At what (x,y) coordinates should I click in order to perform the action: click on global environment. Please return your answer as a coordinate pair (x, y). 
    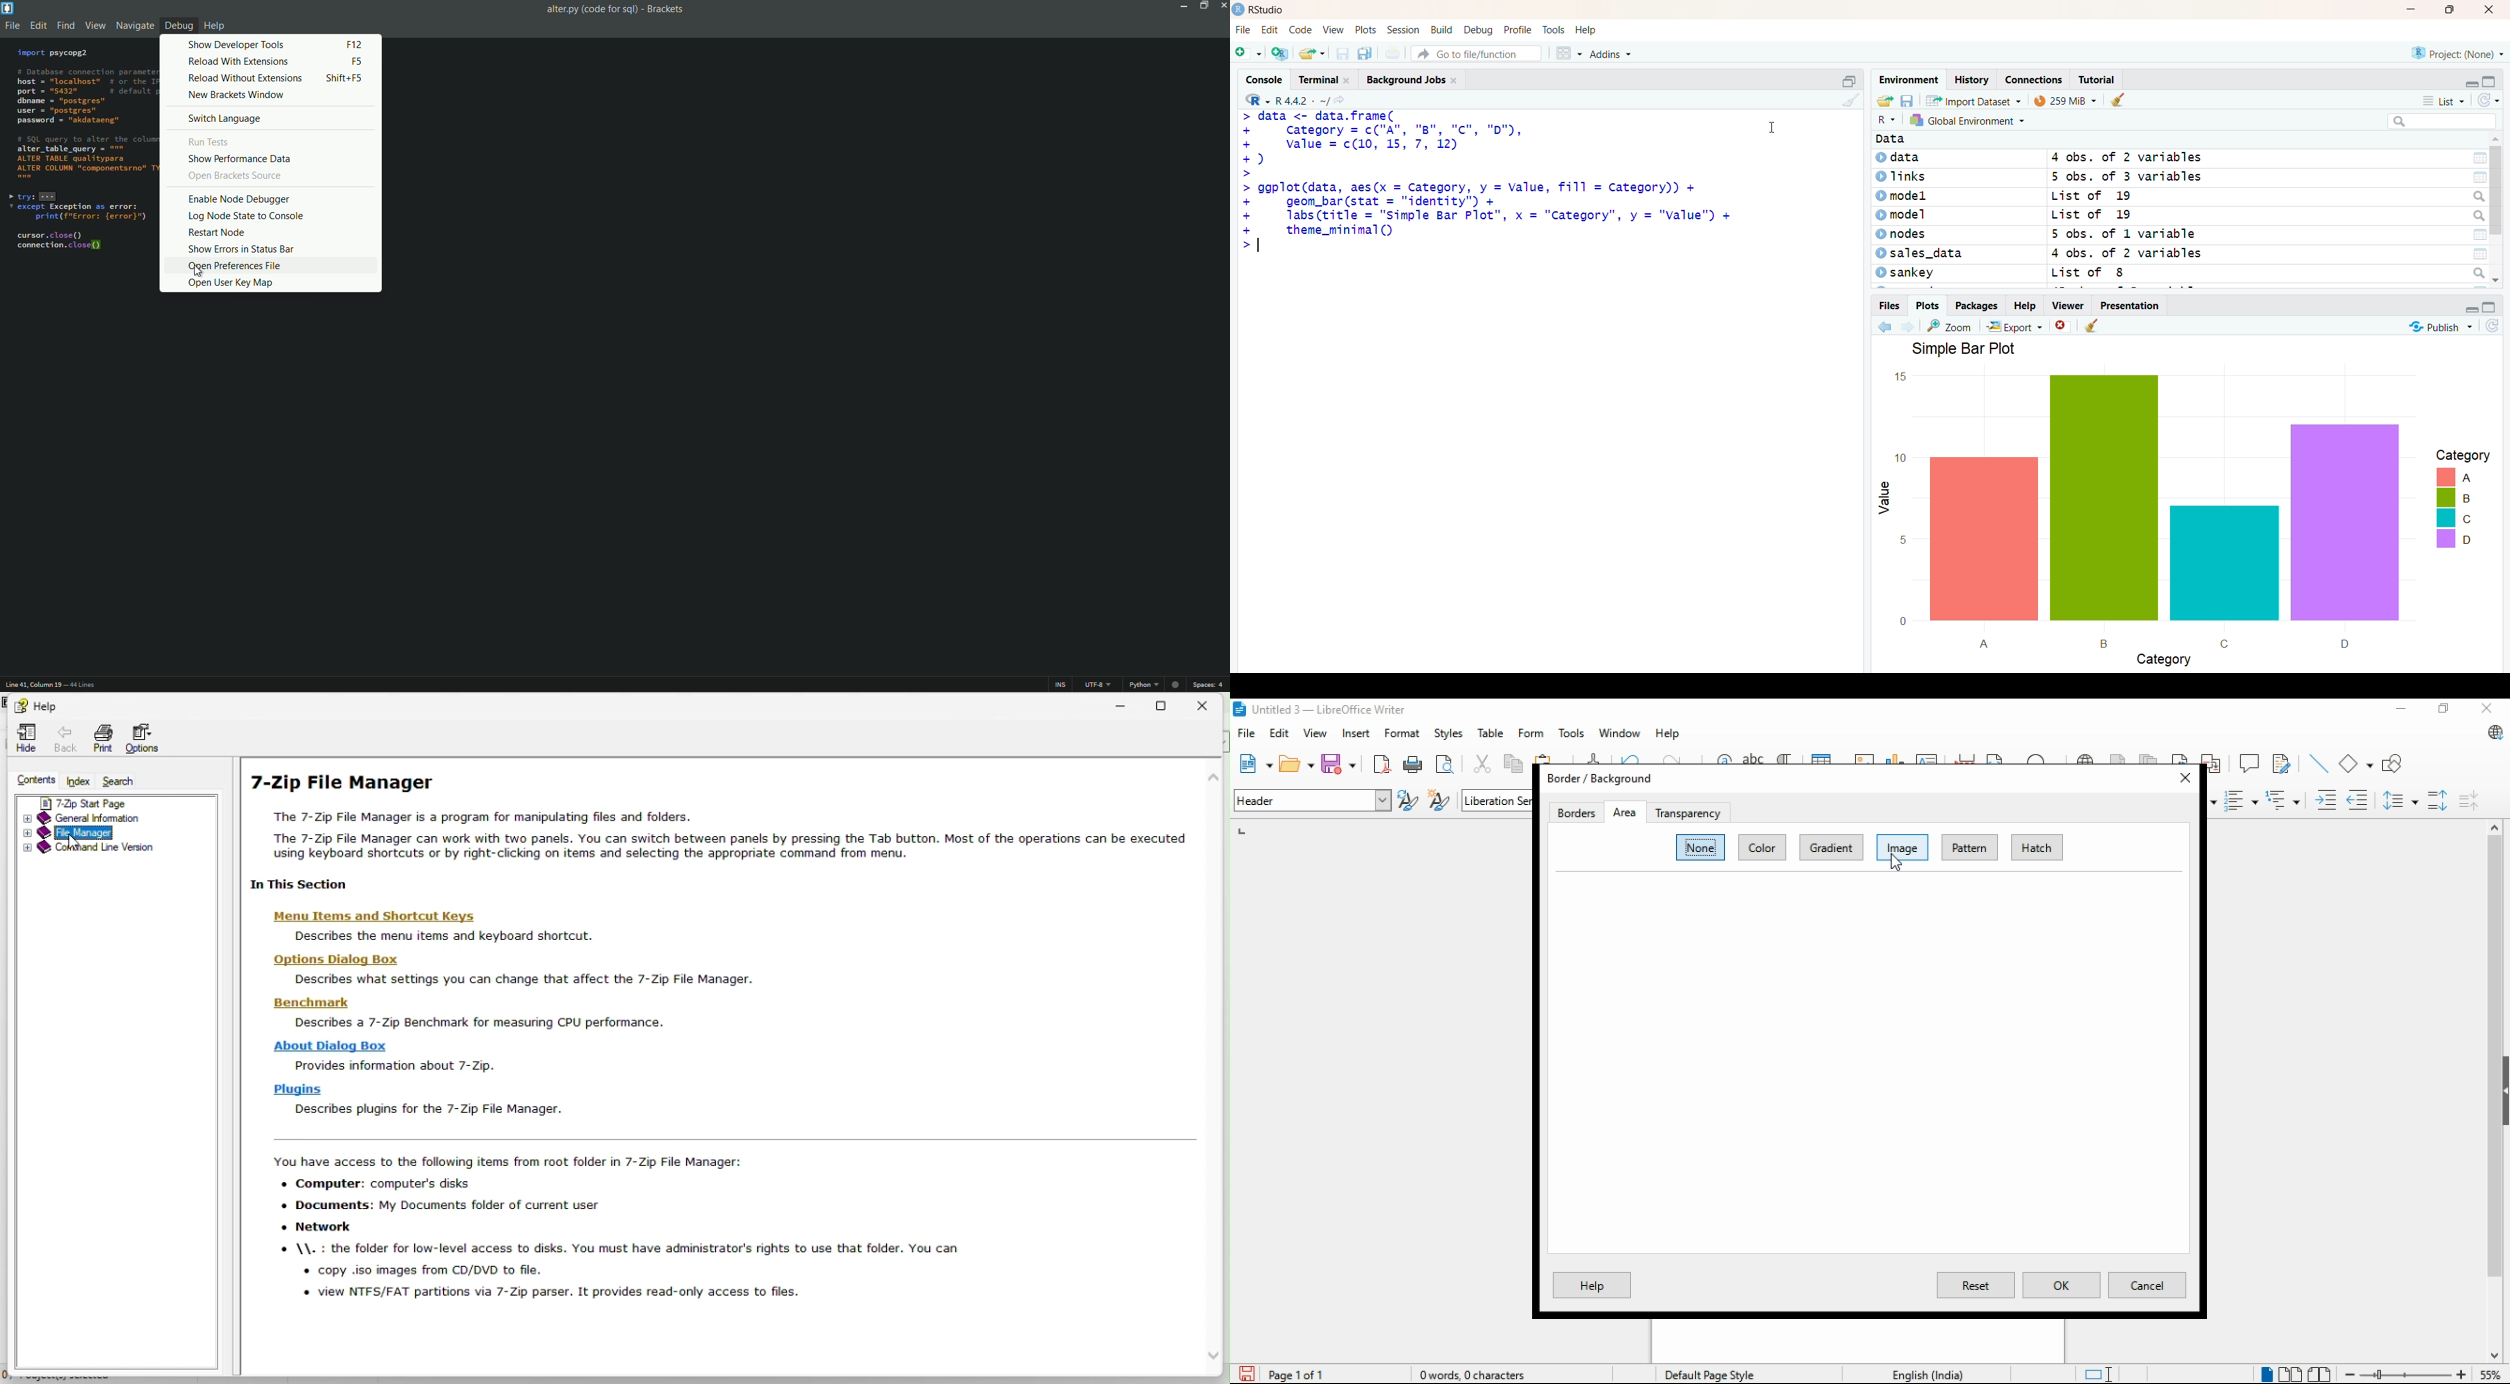
    Looking at the image, I should click on (1971, 121).